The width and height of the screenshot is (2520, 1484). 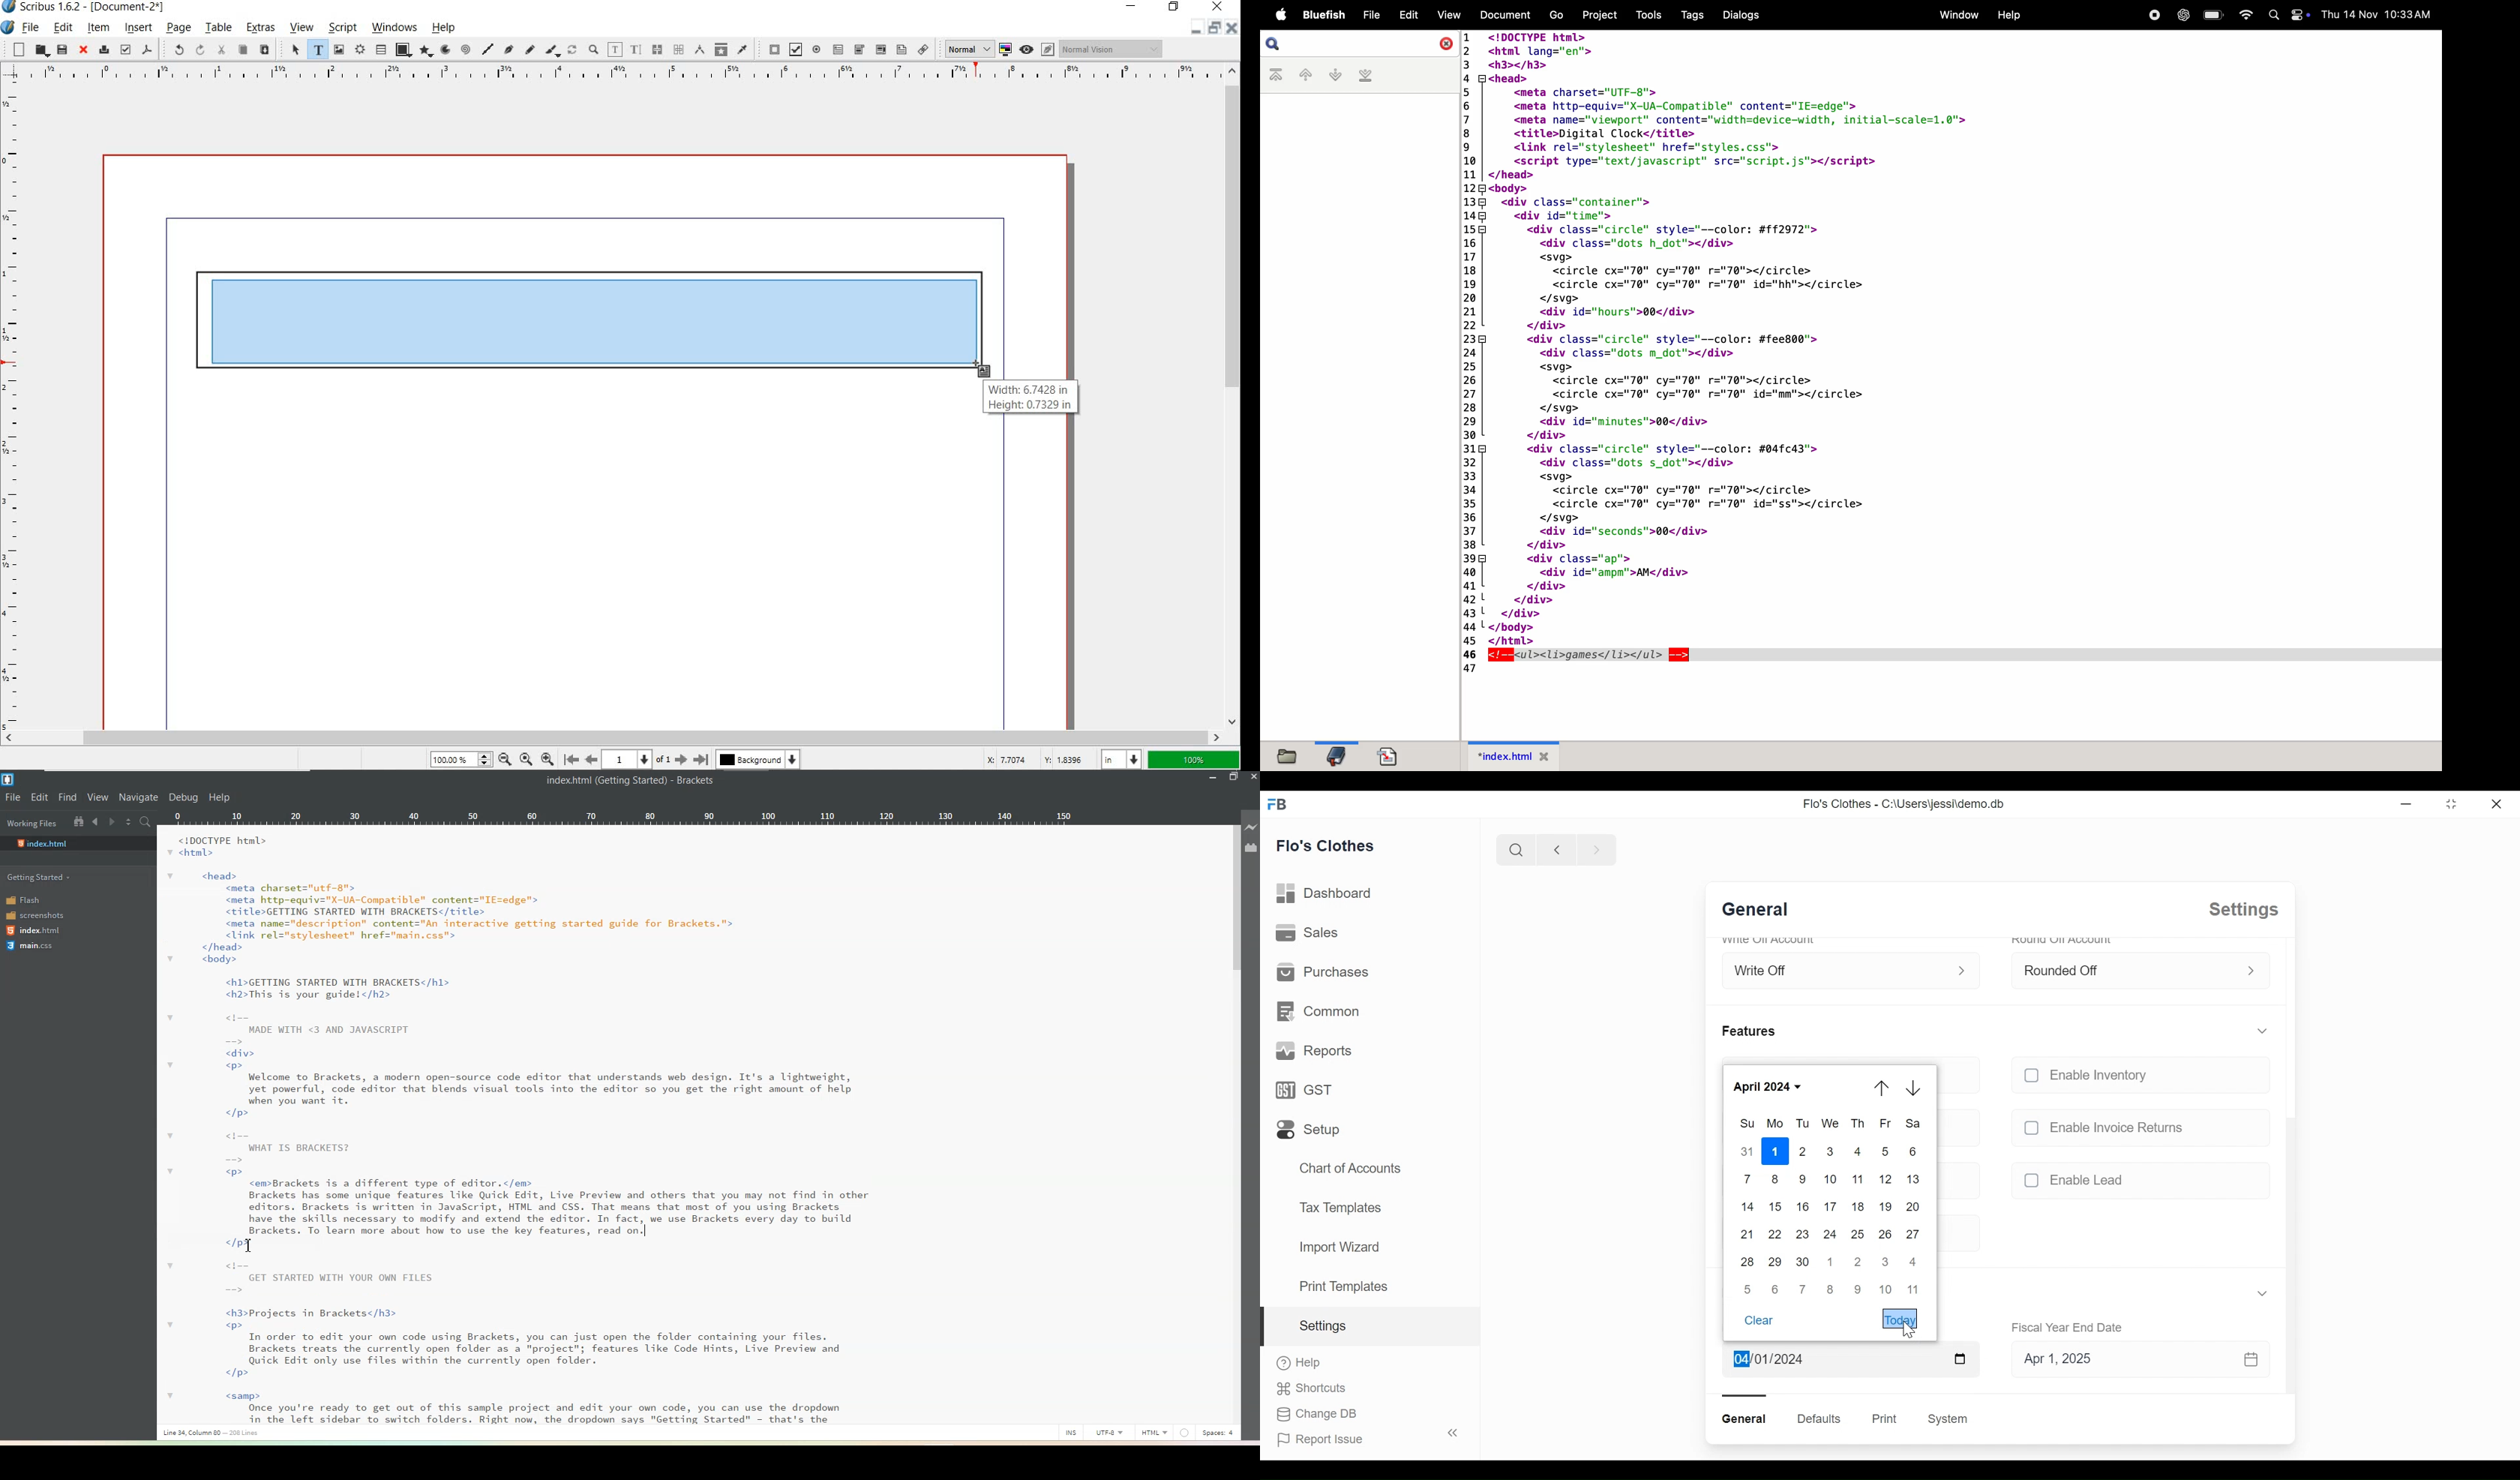 I want to click on Expand, so click(x=2263, y=1293).